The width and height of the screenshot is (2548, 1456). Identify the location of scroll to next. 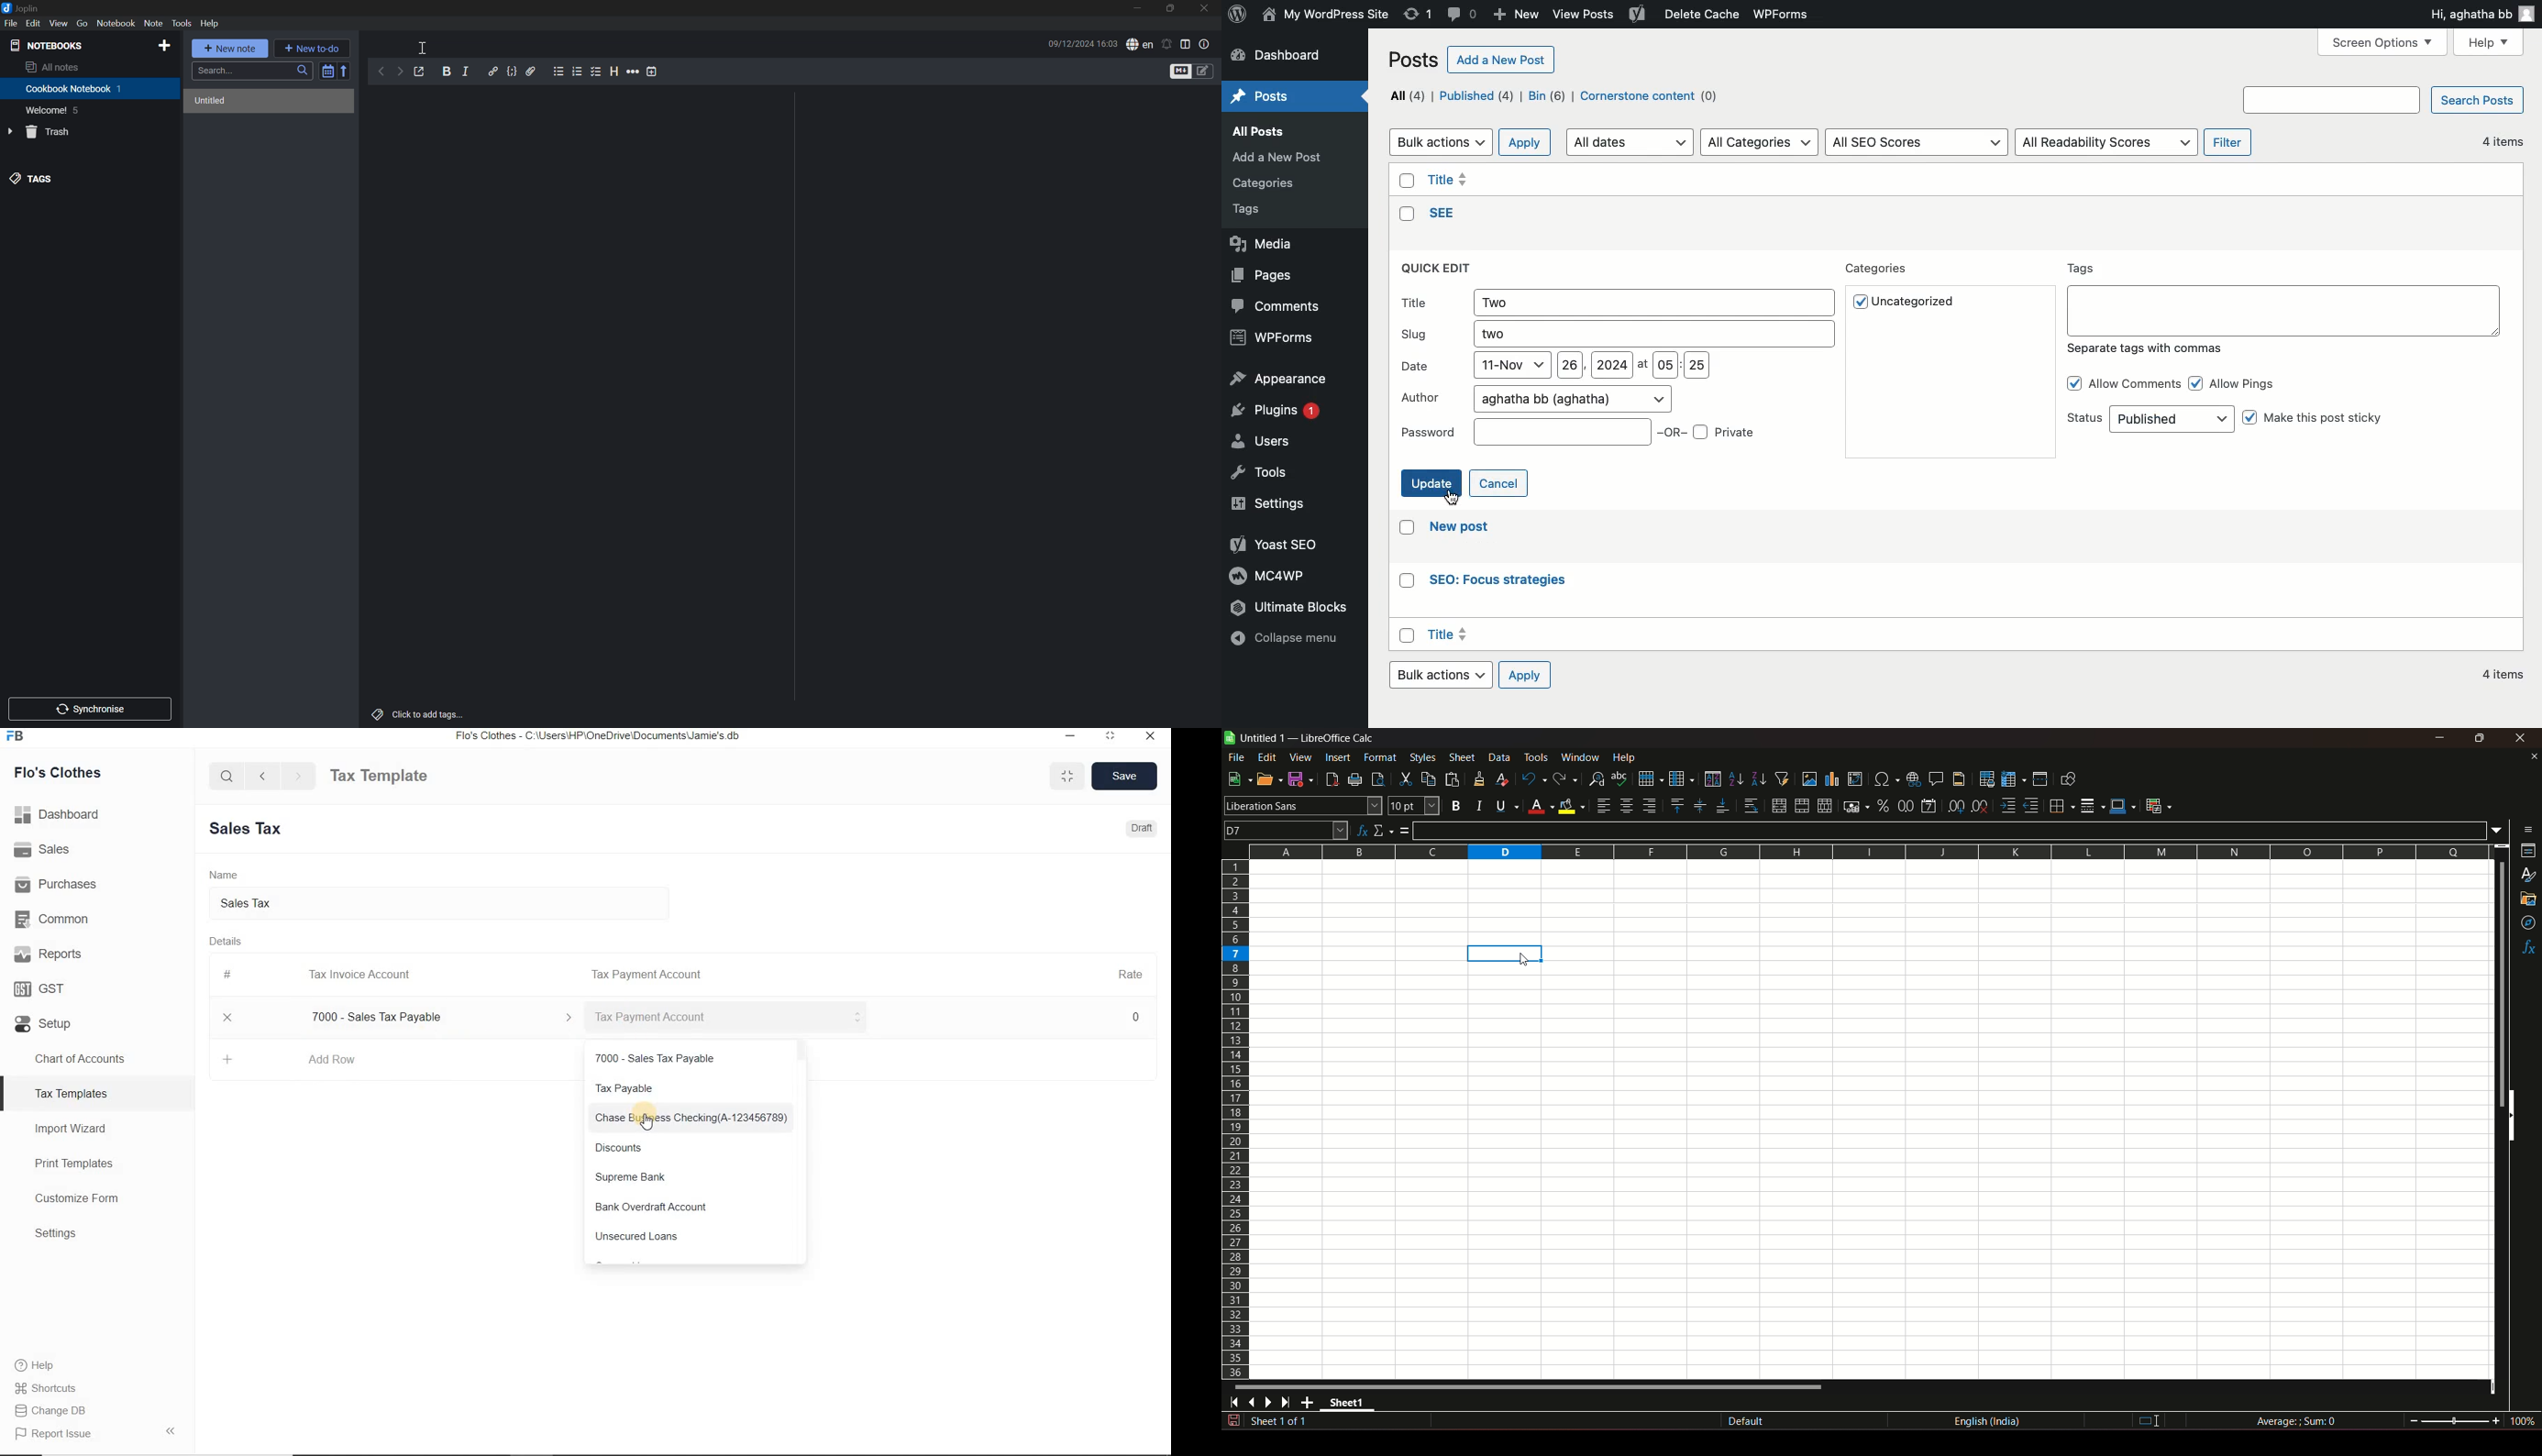
(1271, 1403).